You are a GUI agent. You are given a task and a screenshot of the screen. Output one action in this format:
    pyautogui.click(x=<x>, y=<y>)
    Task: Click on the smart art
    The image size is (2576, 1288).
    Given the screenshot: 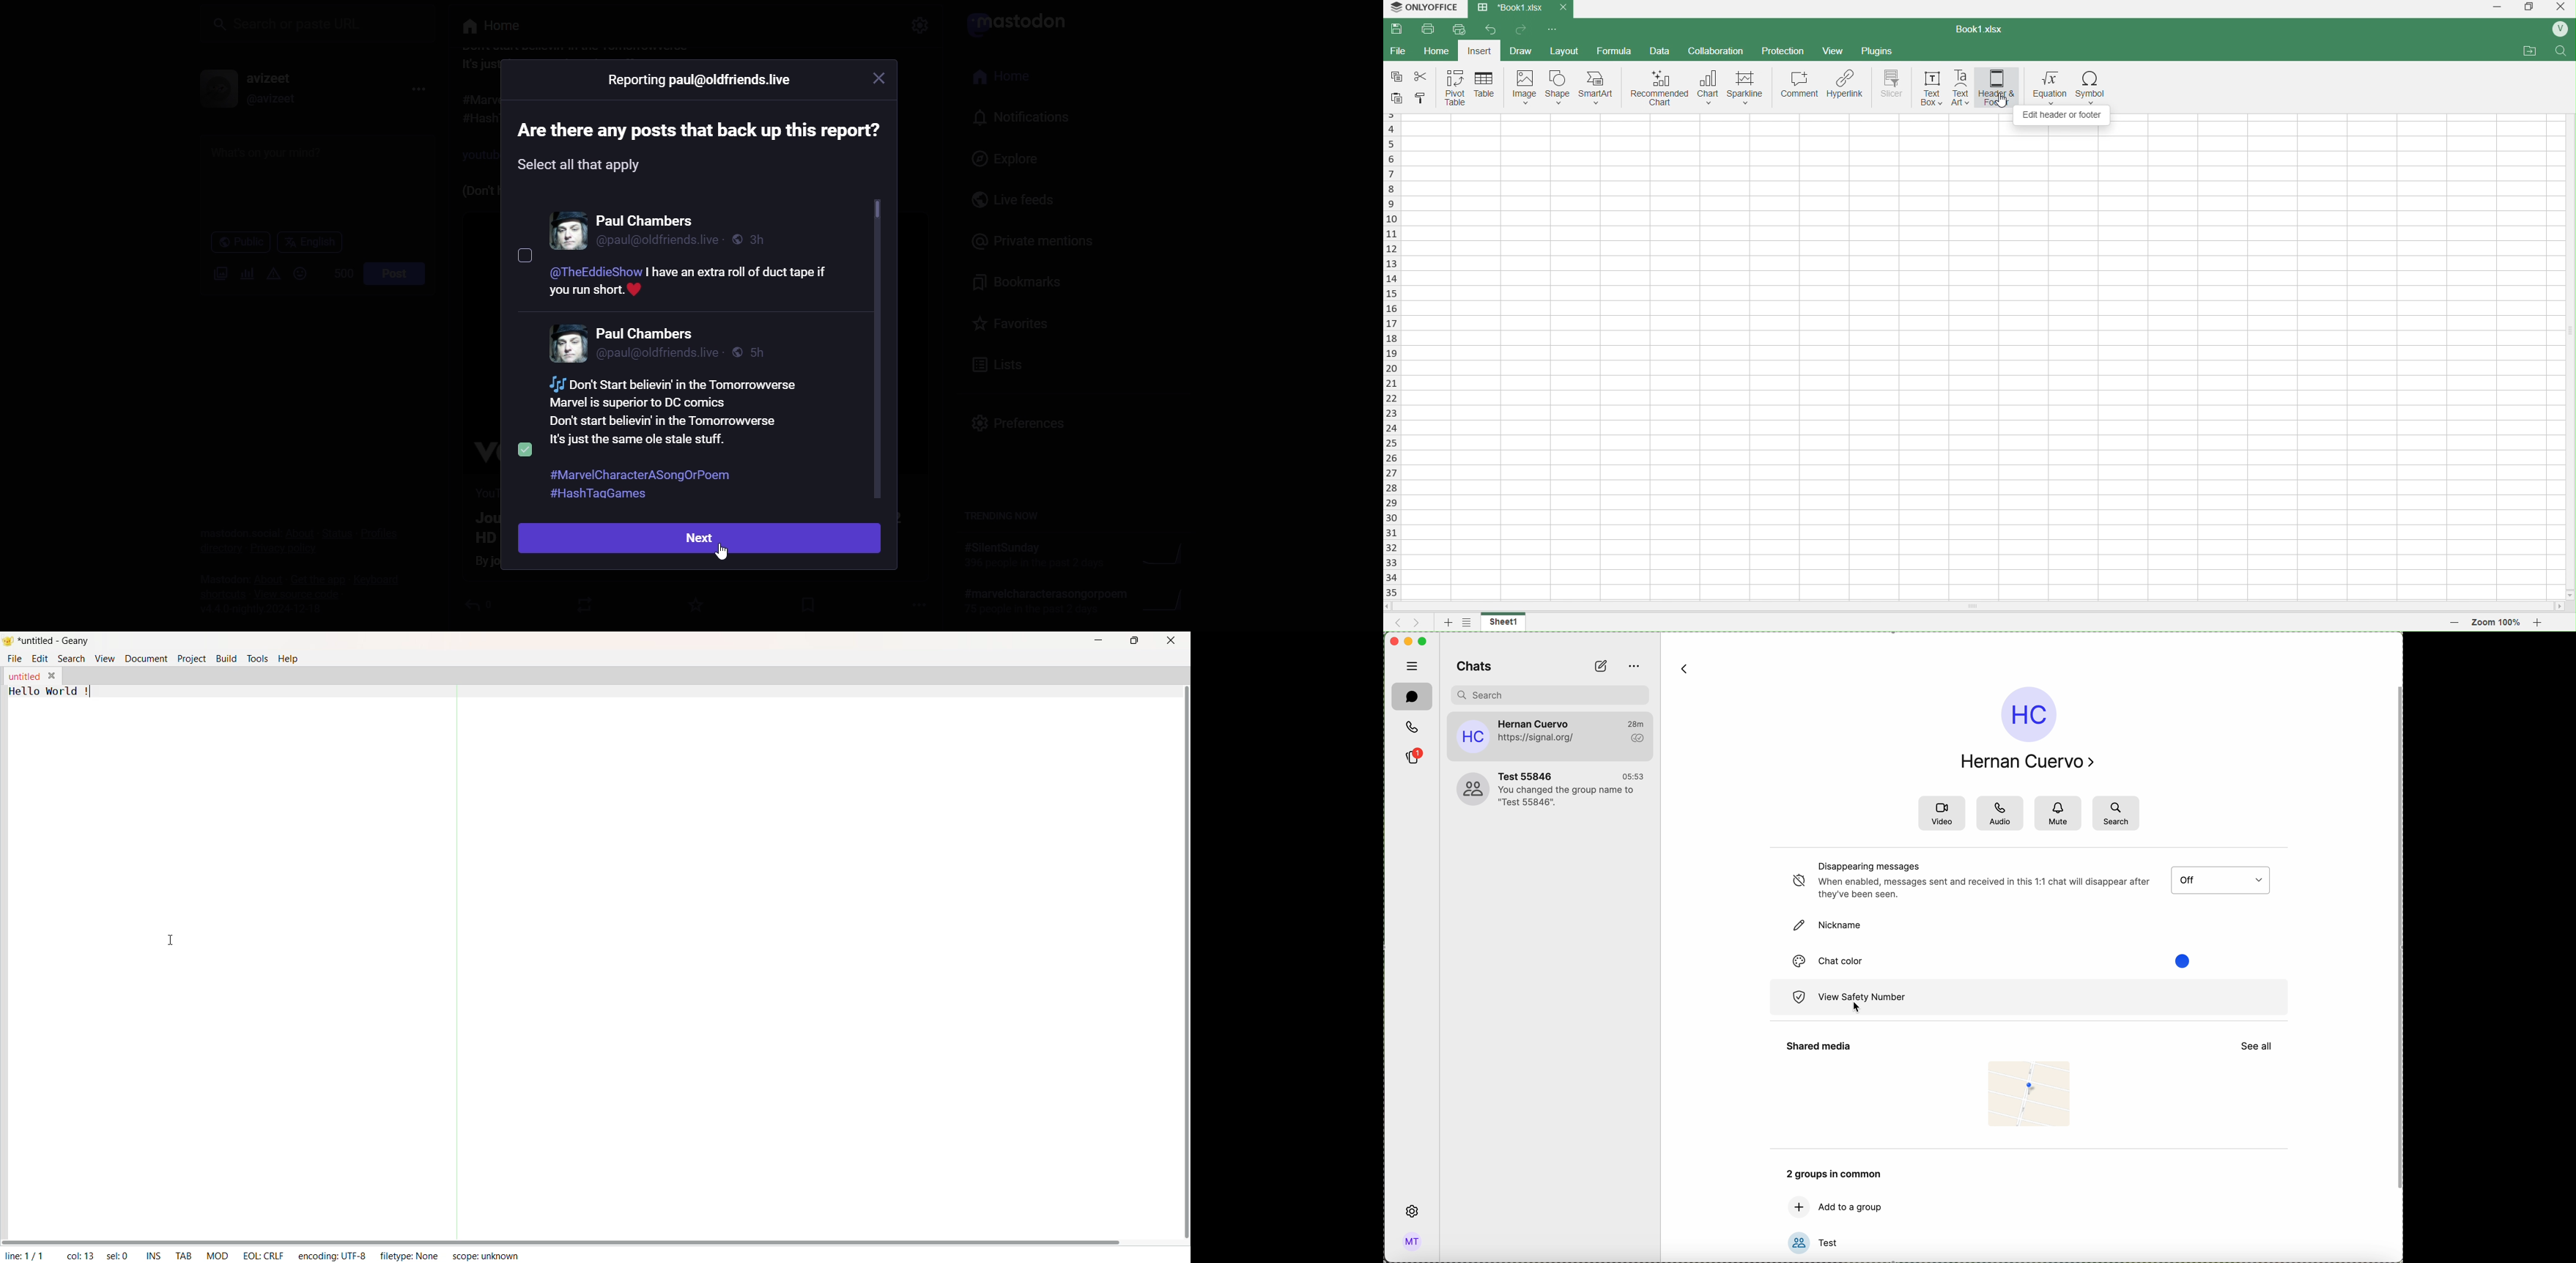 What is the action you would take?
    pyautogui.click(x=1596, y=88)
    